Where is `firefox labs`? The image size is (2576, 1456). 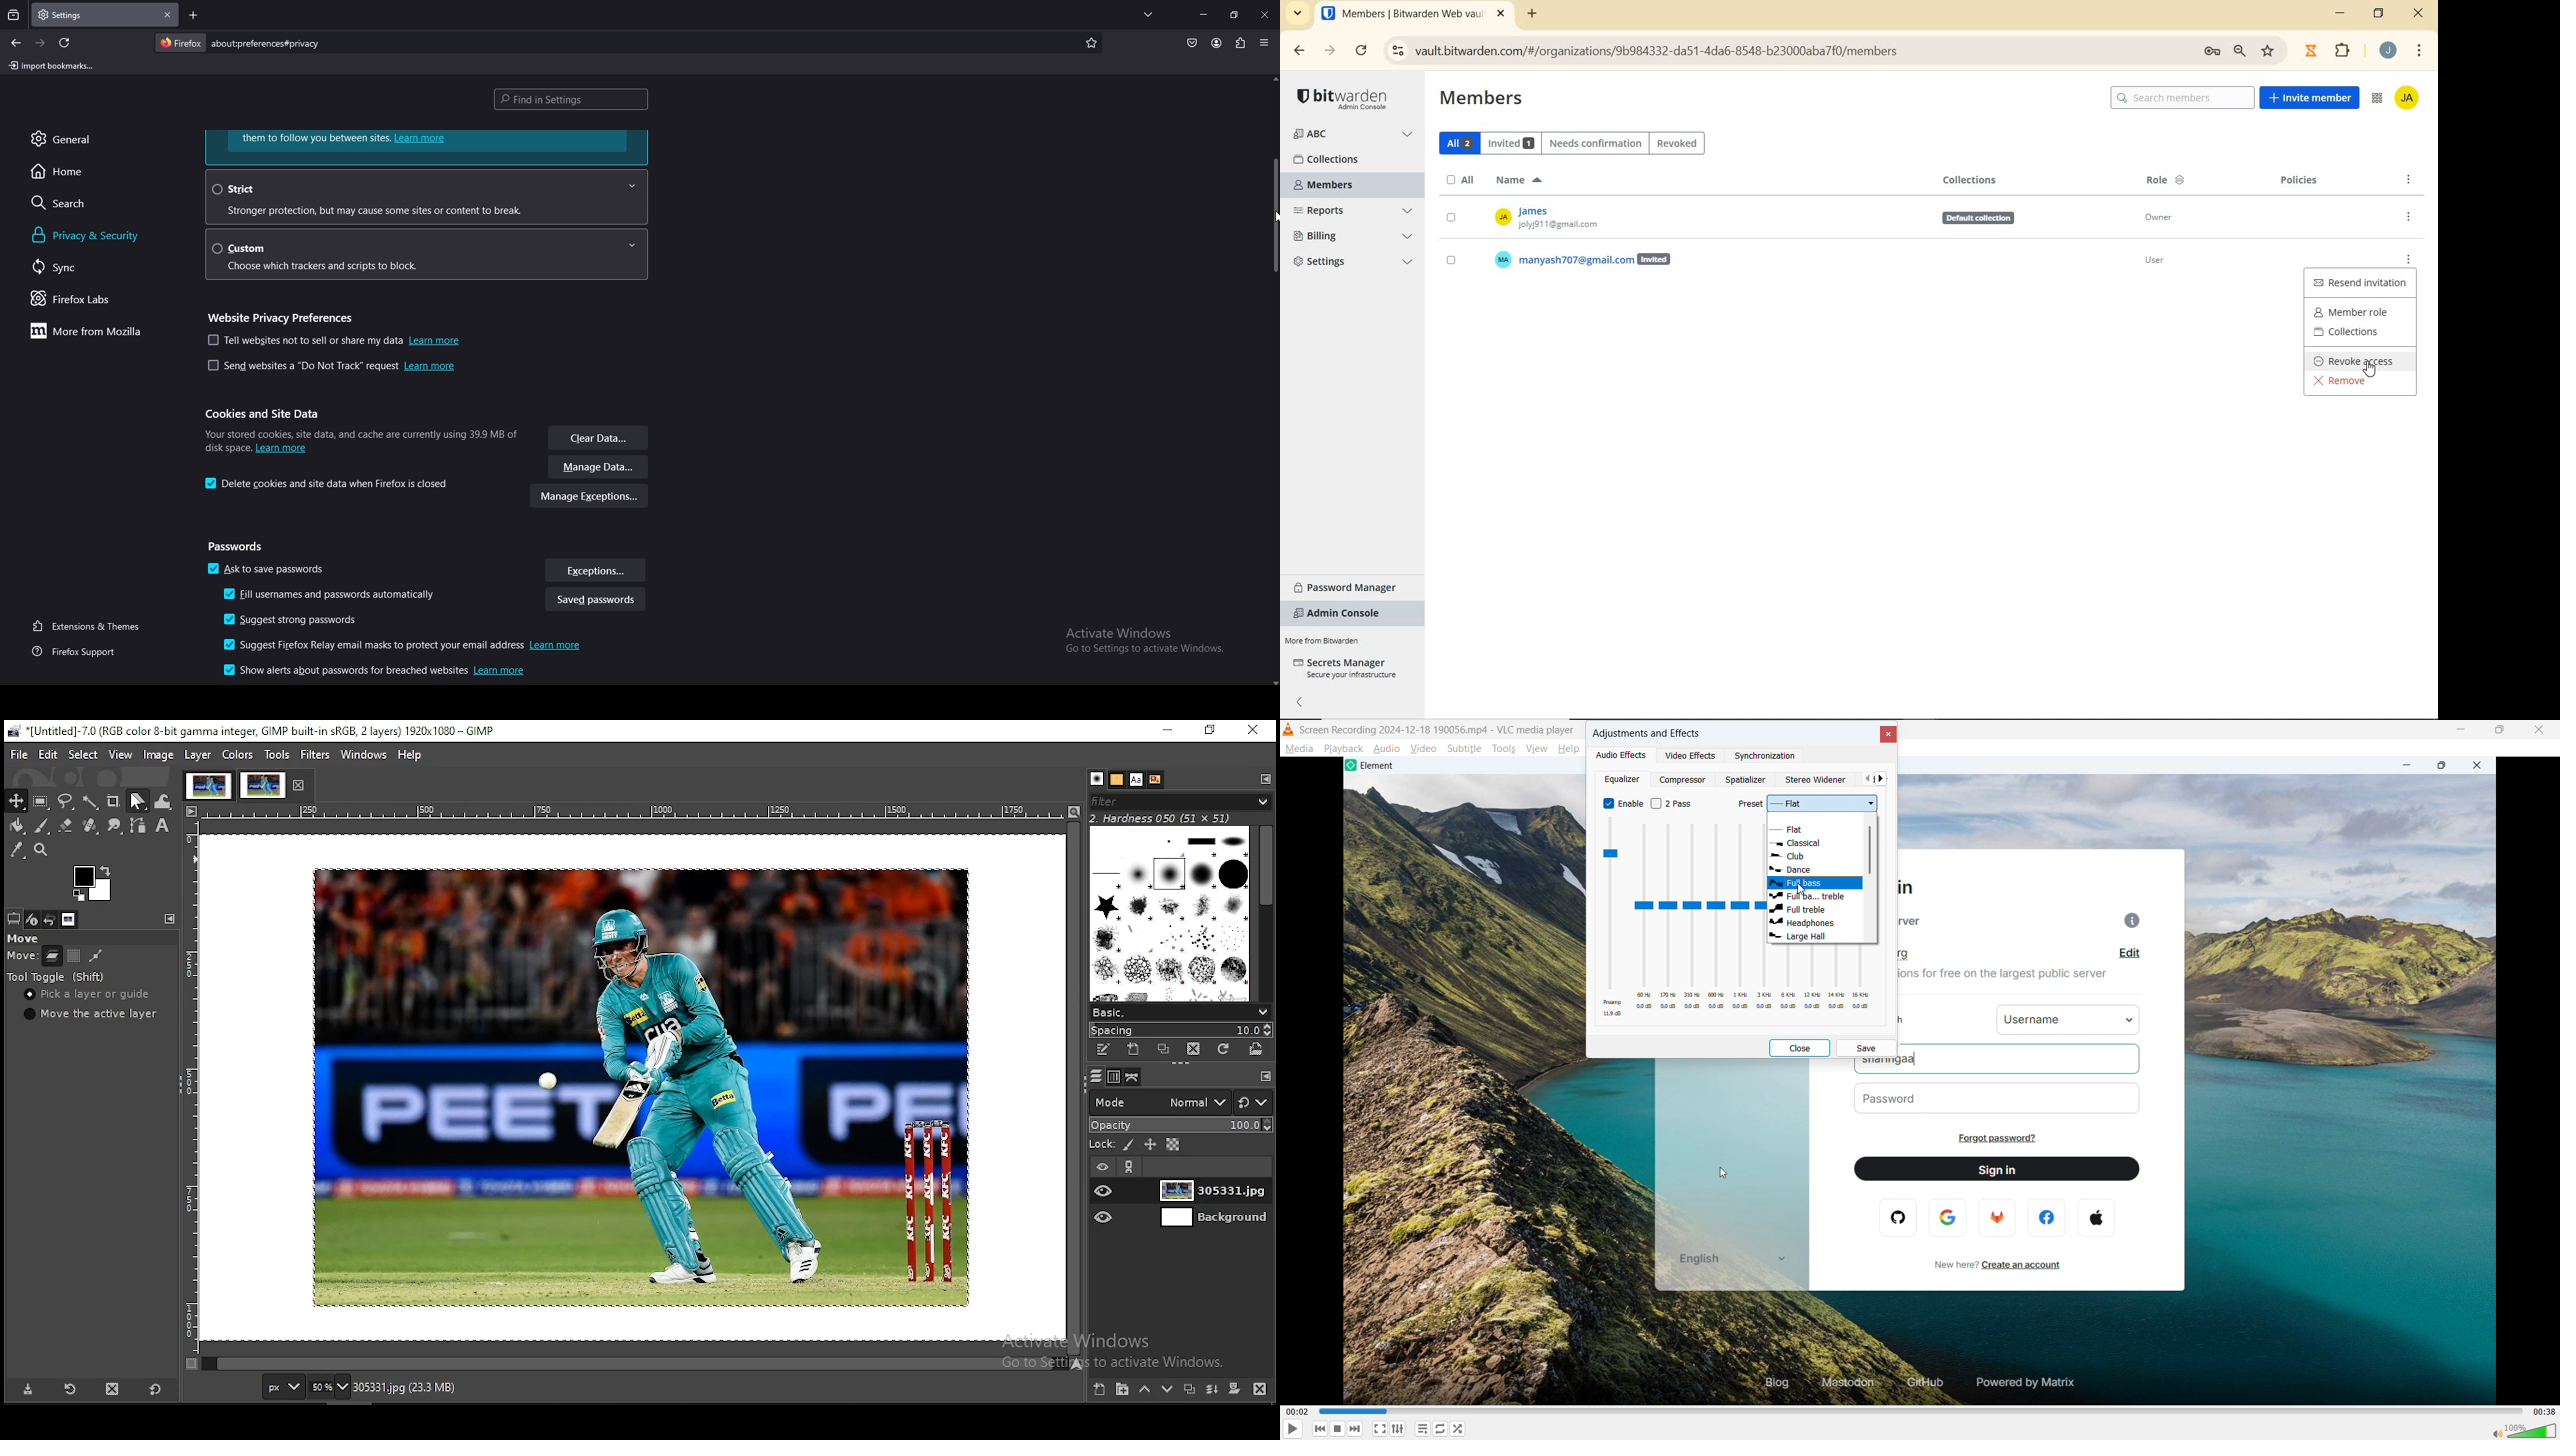
firefox labs is located at coordinates (85, 300).